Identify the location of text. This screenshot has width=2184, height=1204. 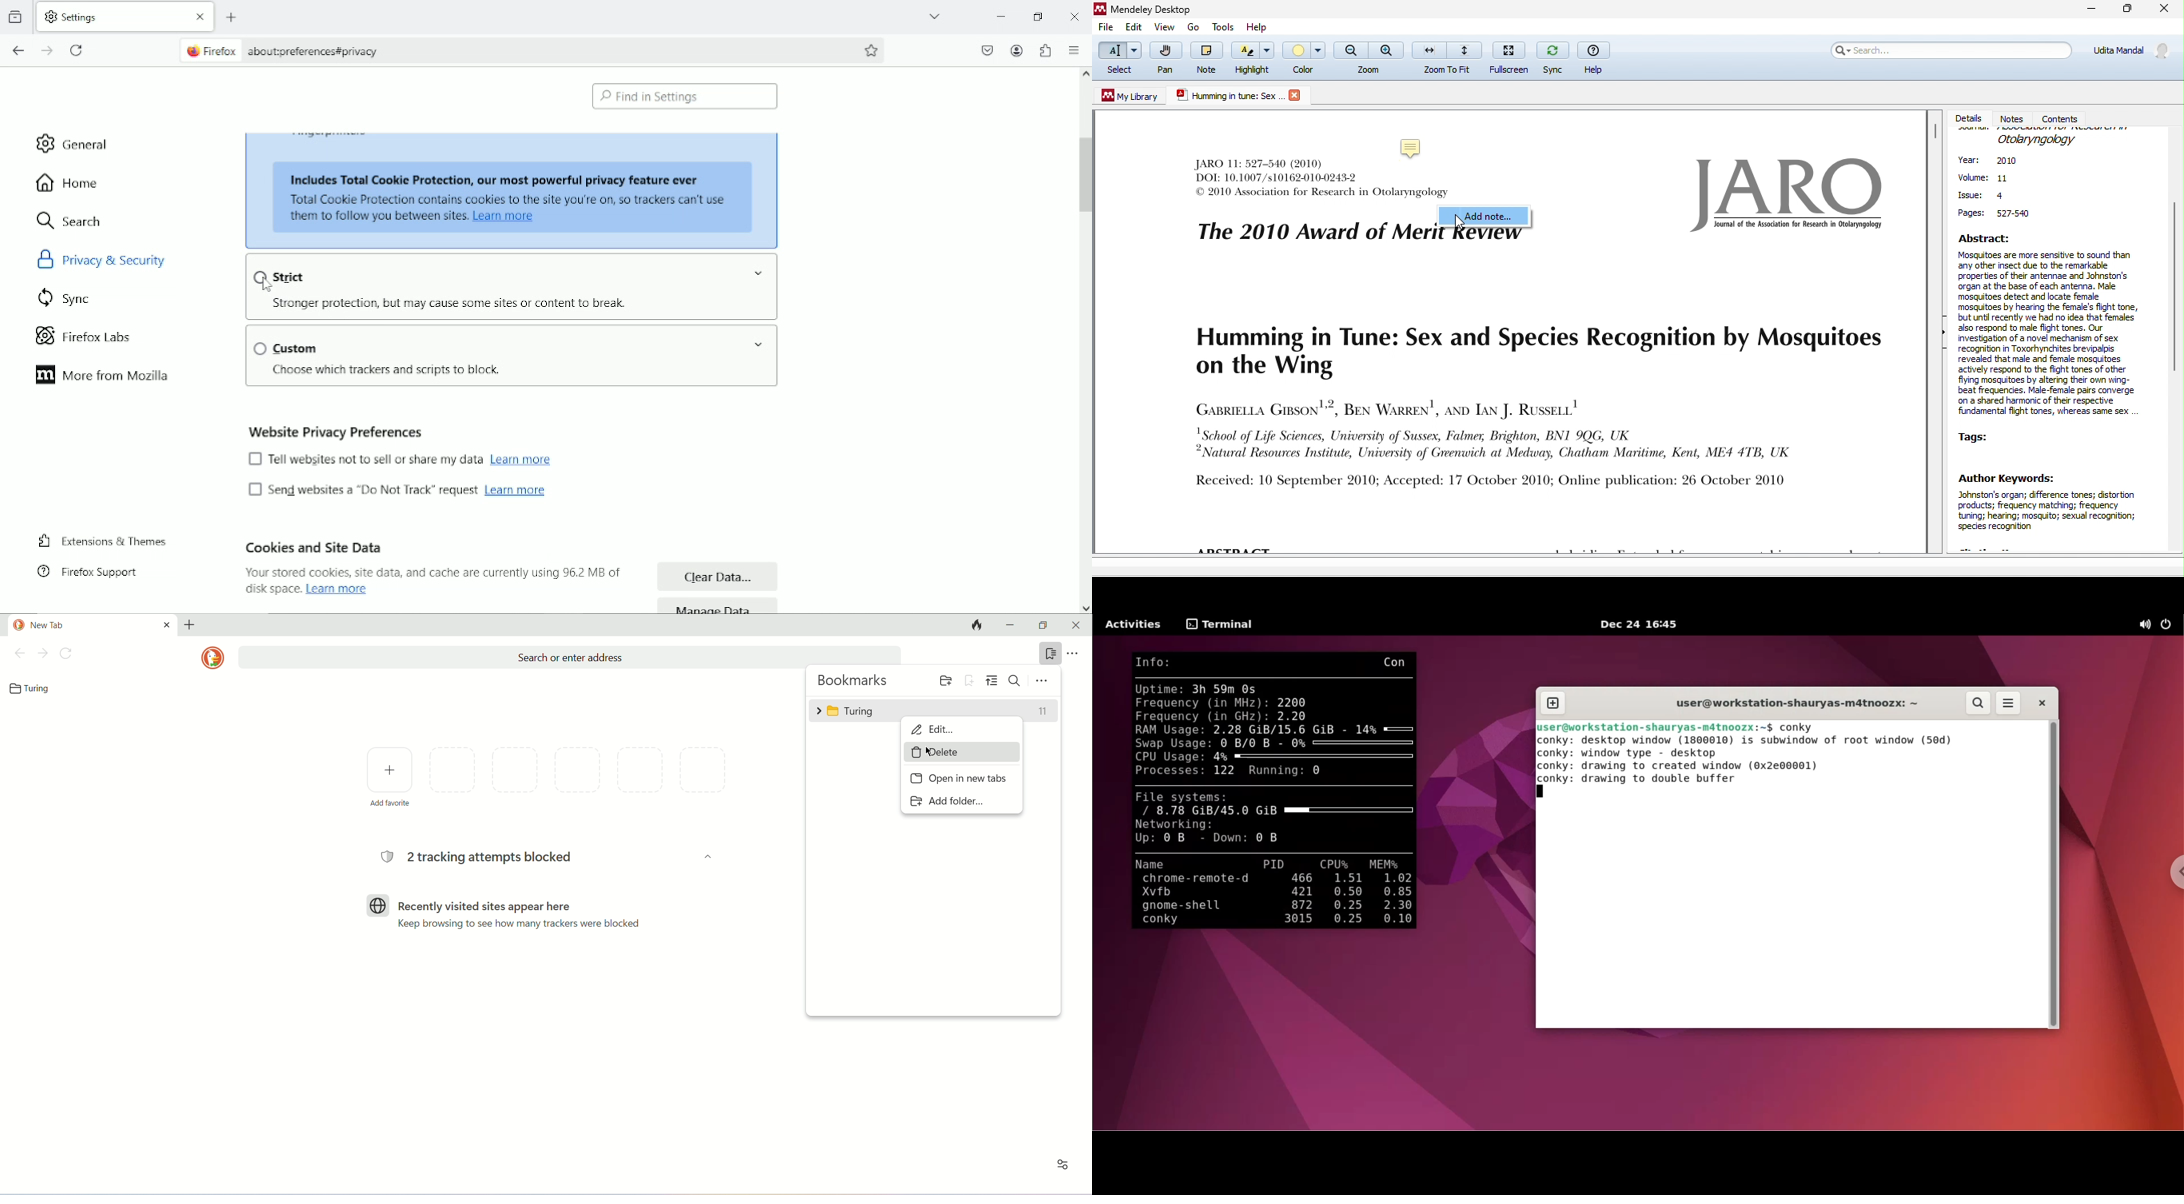
(372, 490).